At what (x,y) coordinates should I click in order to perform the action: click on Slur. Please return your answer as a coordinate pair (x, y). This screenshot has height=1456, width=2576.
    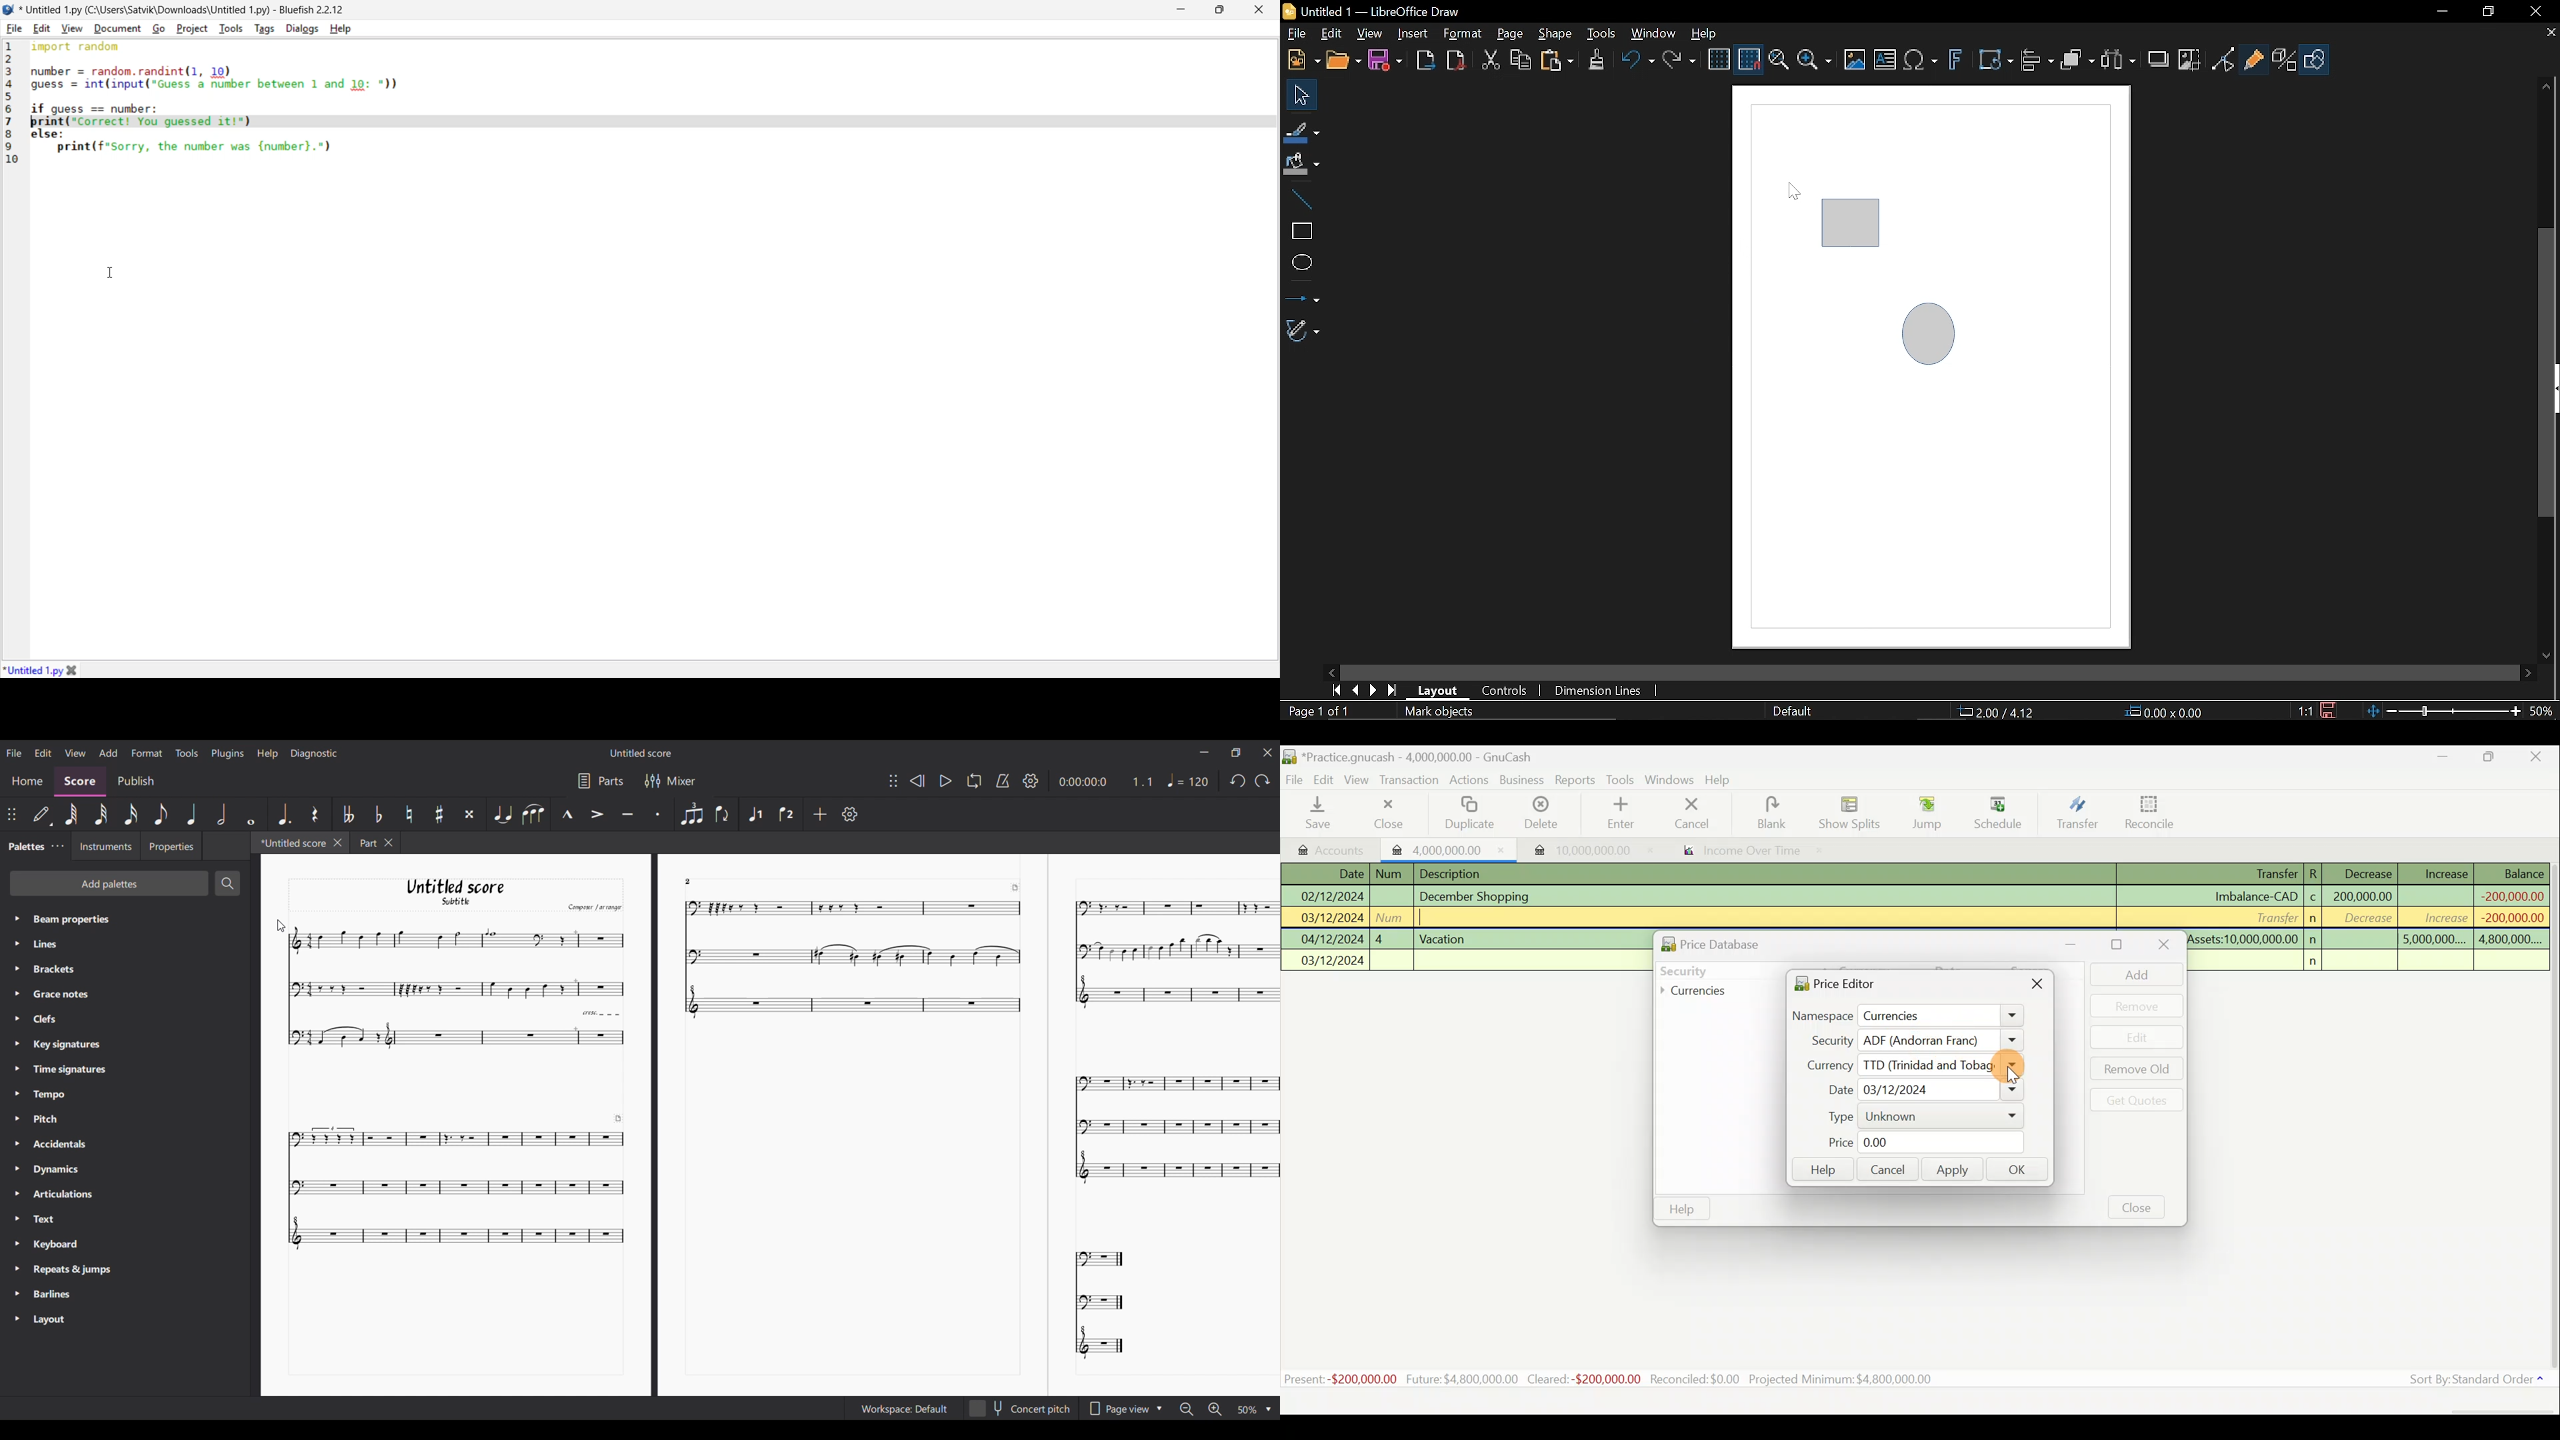
    Looking at the image, I should click on (533, 814).